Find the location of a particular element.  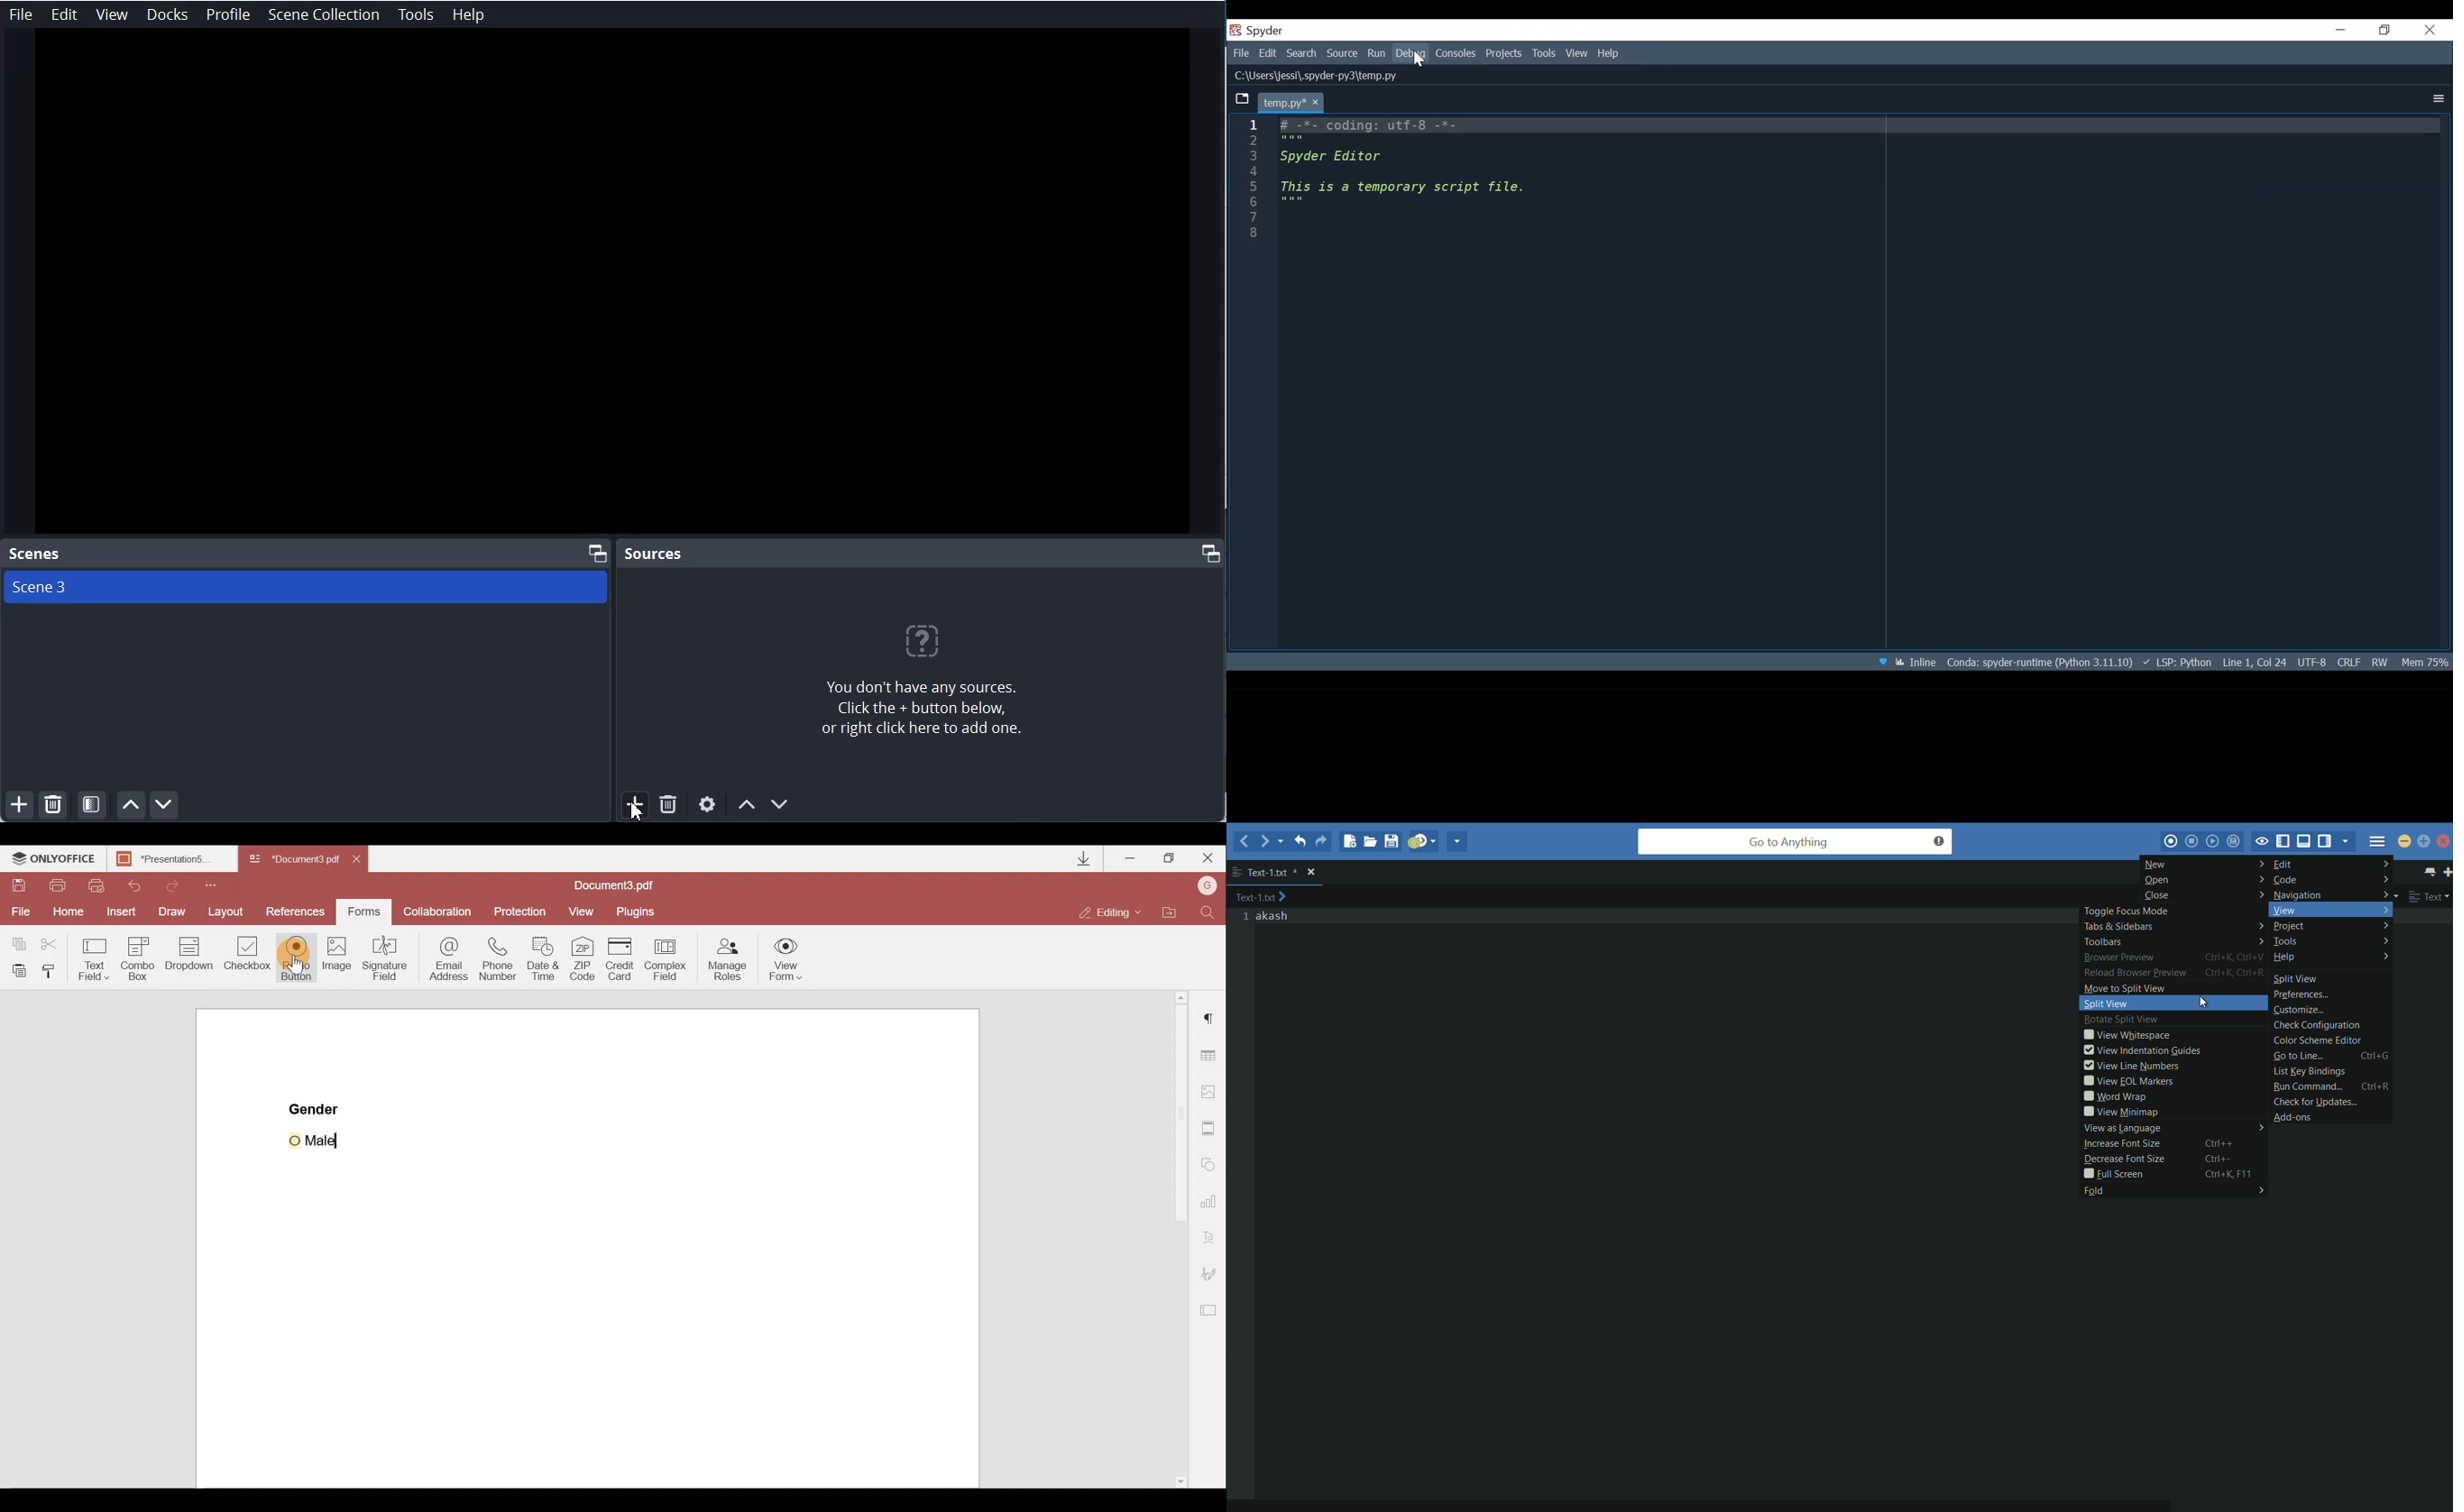

View is located at coordinates (1577, 55).